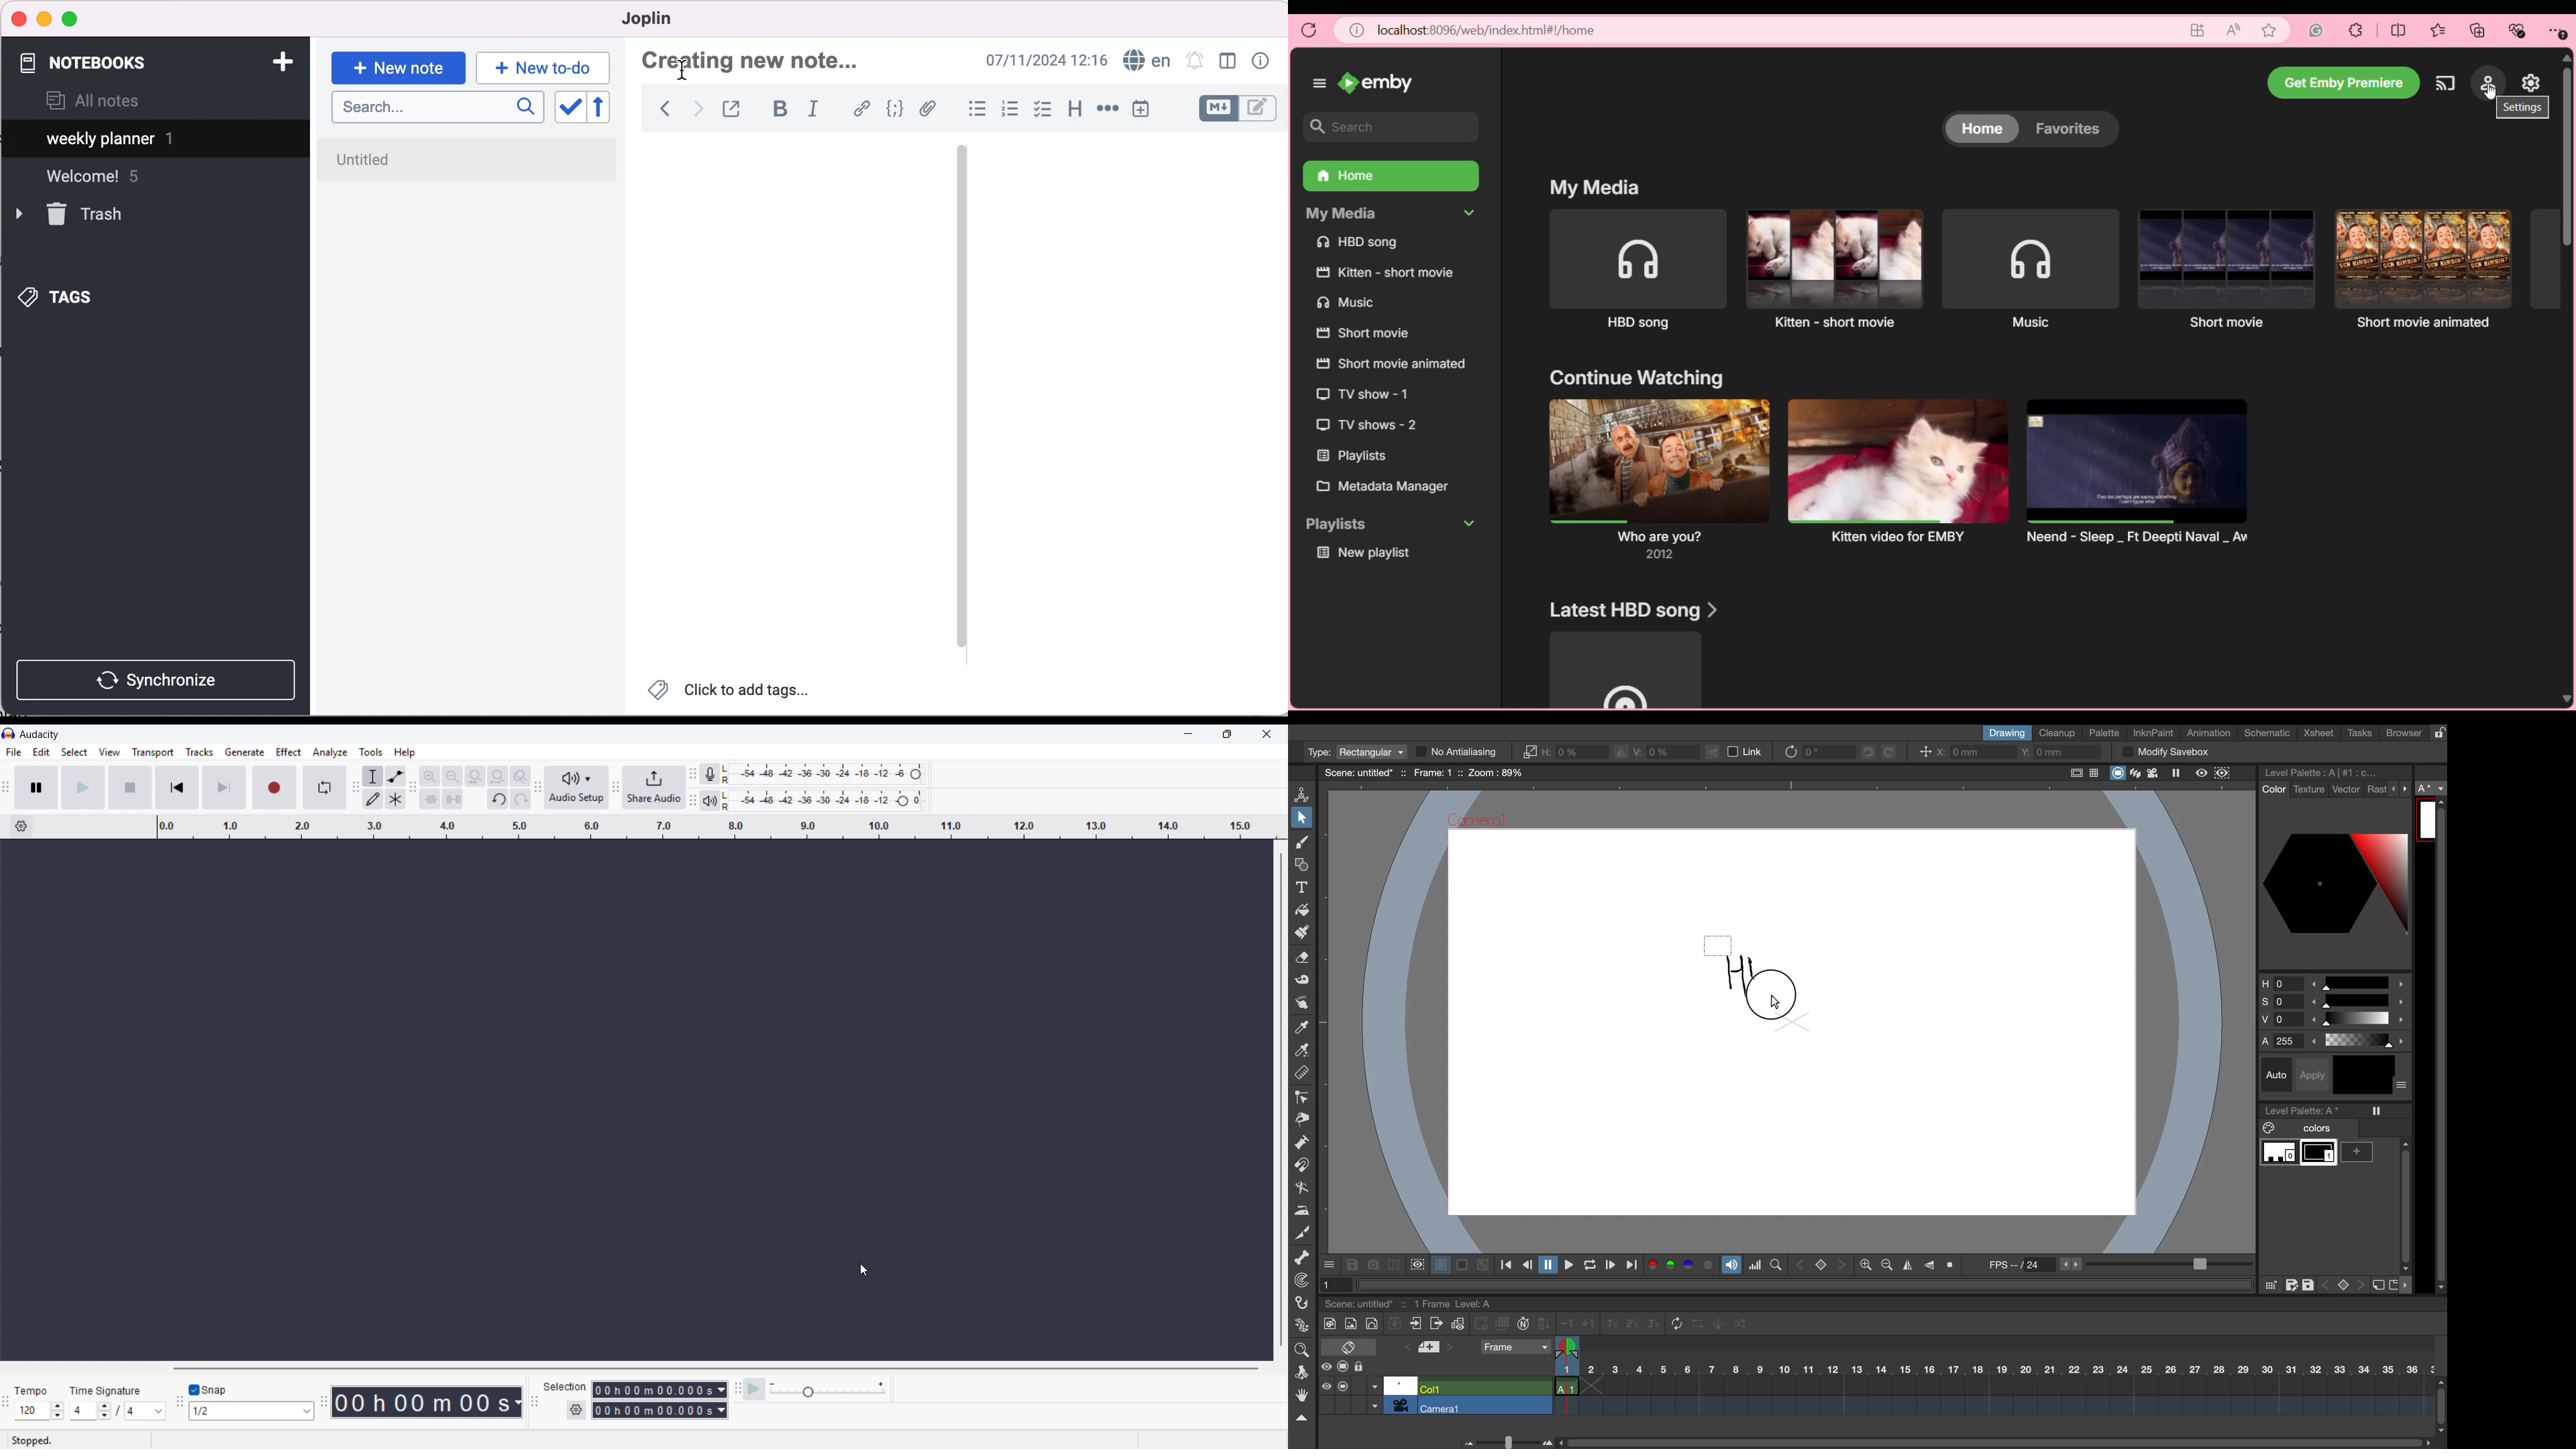 The width and height of the screenshot is (2576, 1456). Describe the element at coordinates (660, 1411) in the screenshot. I see `end time` at that location.